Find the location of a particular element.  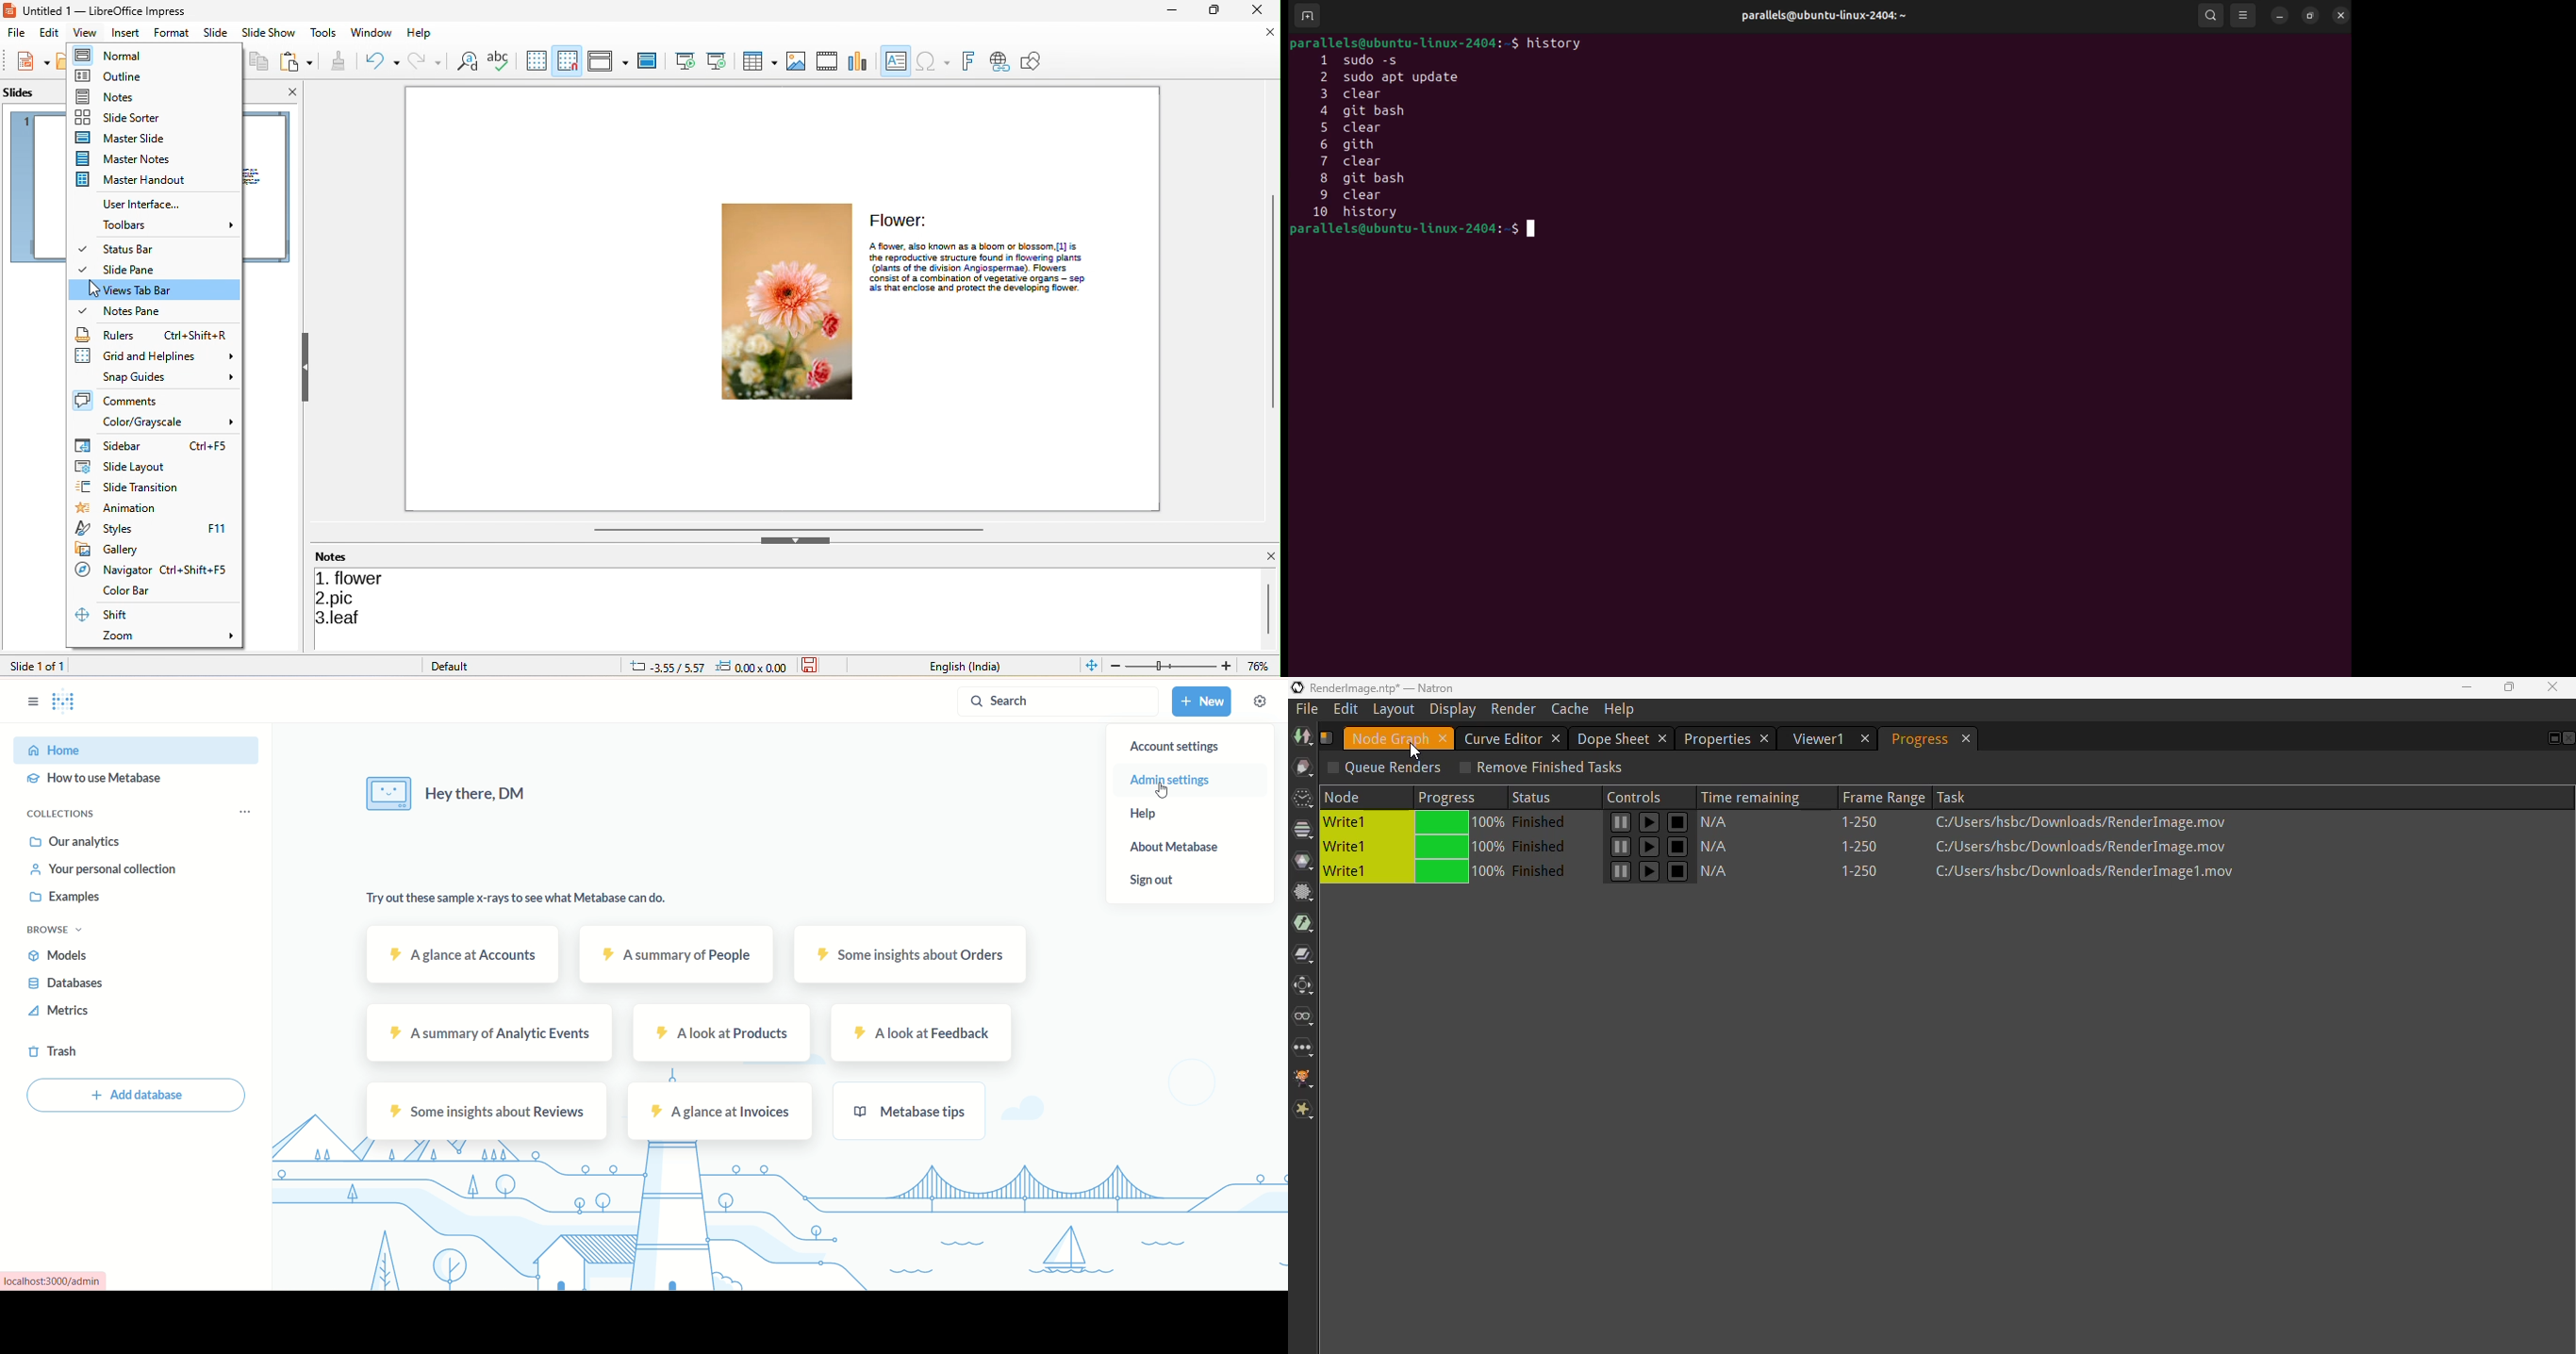

display view is located at coordinates (609, 59).